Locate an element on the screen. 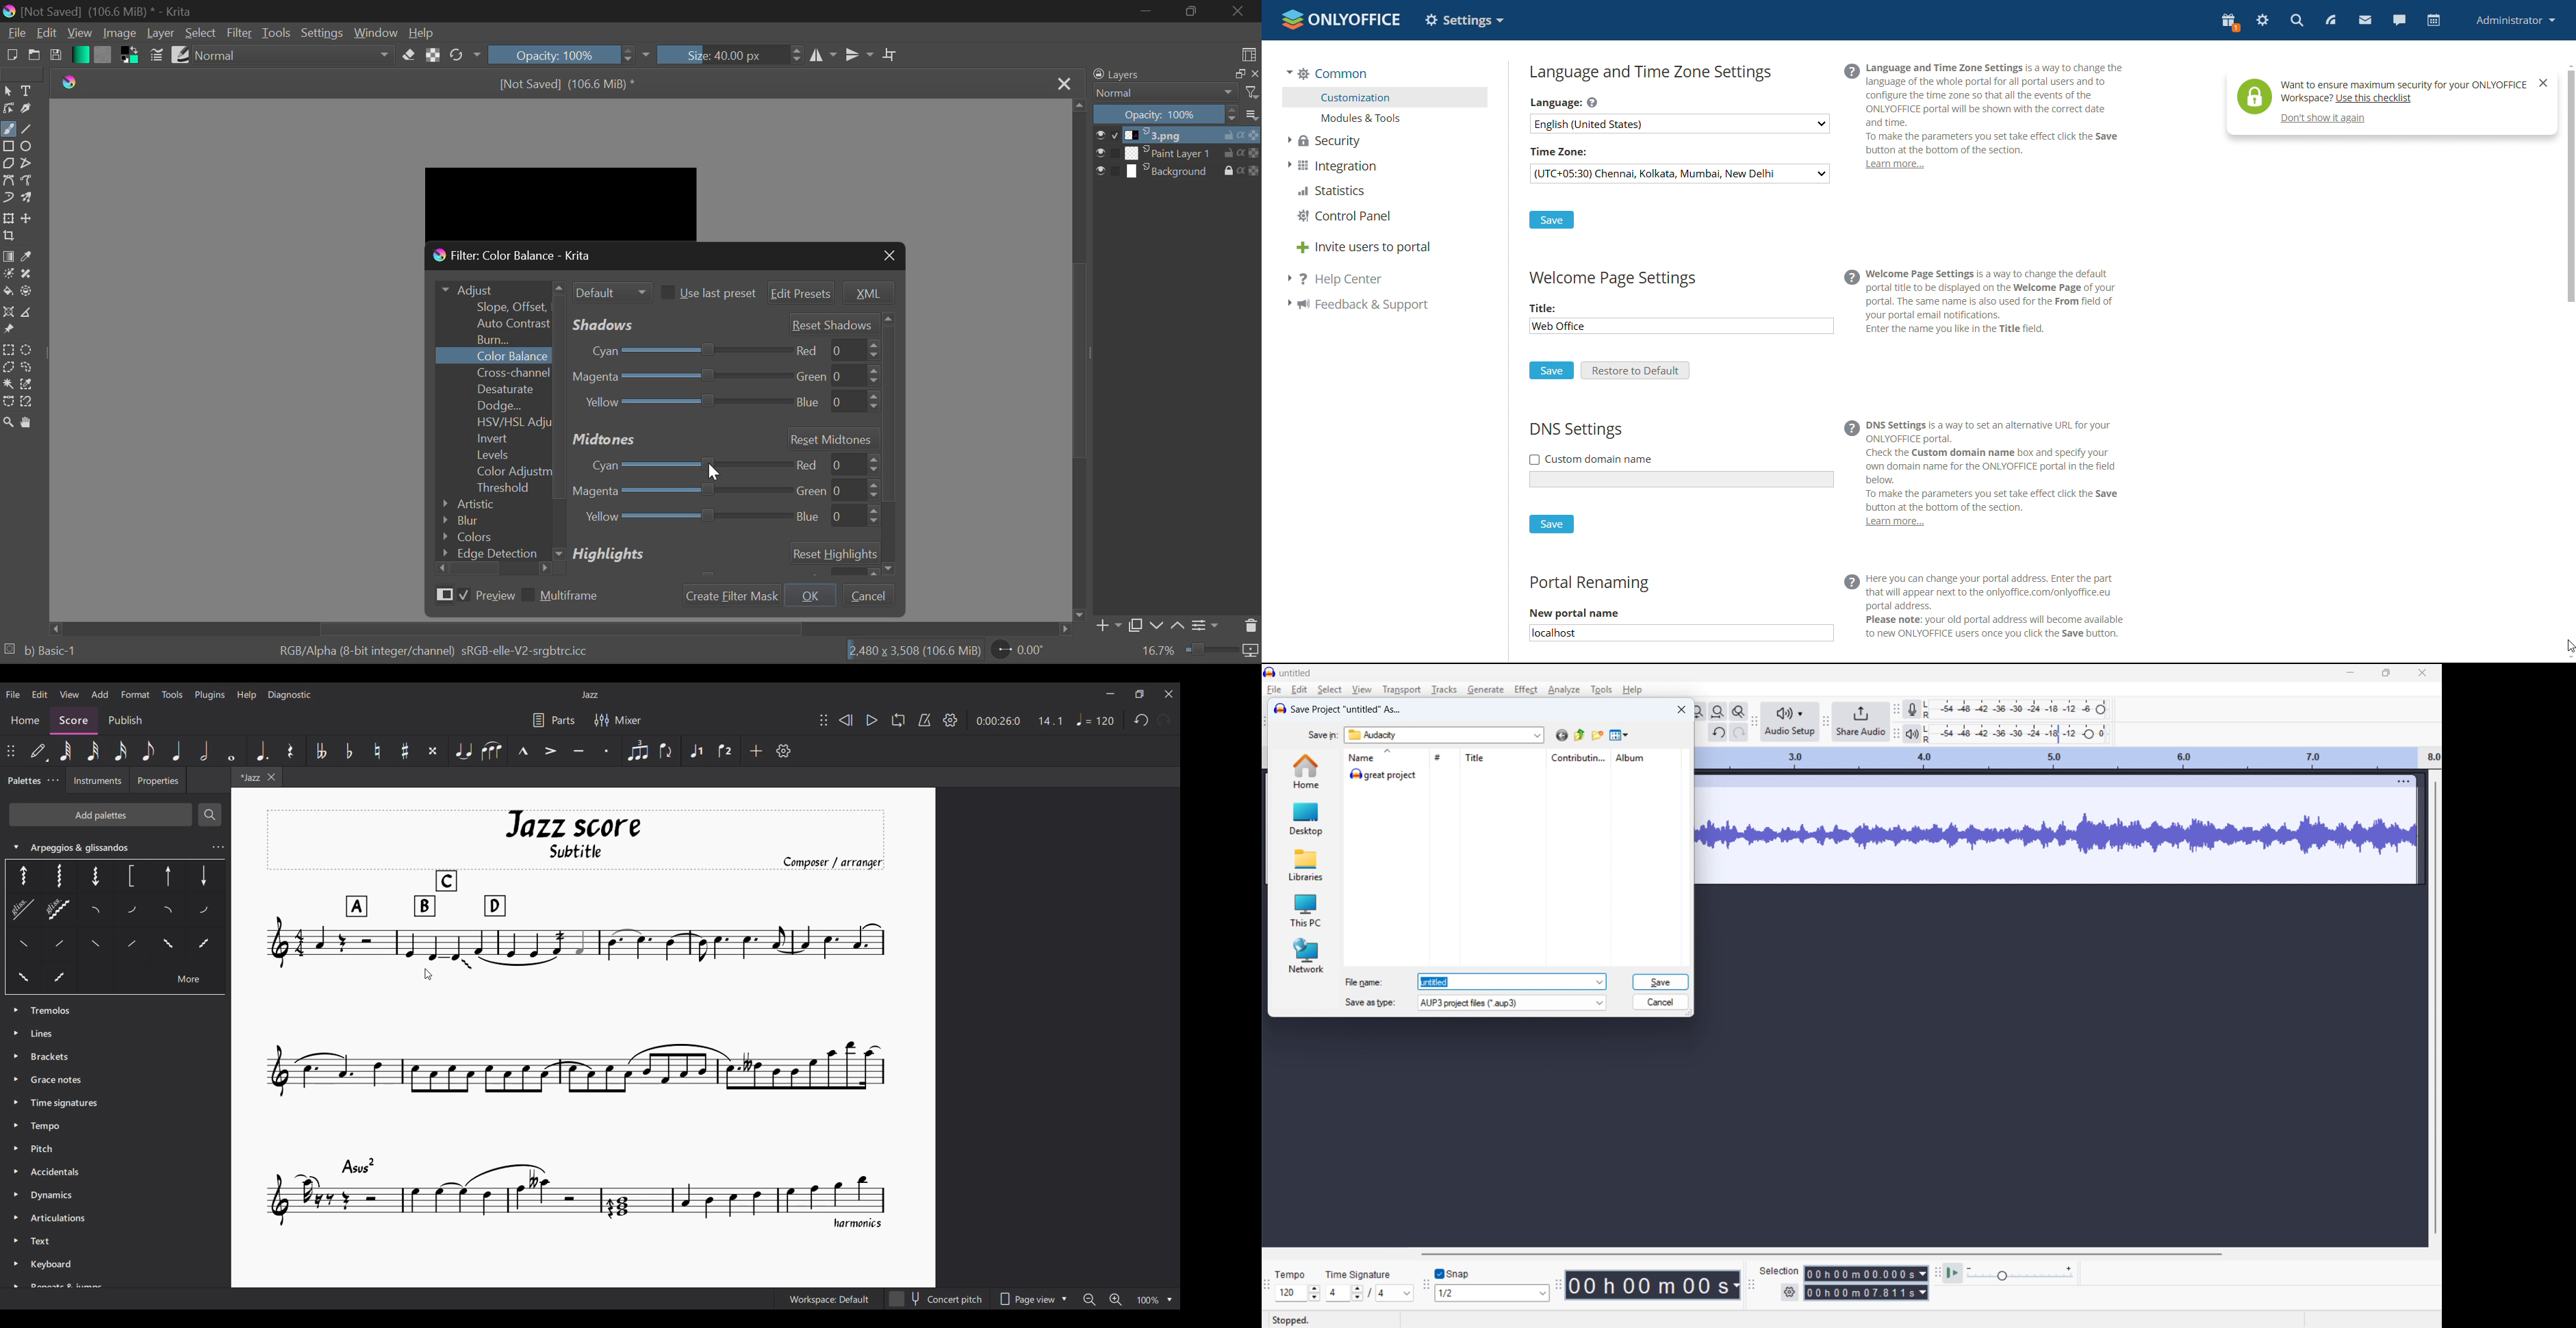 This screenshot has width=2576, height=1344. Palate 8 is located at coordinates (60, 911).